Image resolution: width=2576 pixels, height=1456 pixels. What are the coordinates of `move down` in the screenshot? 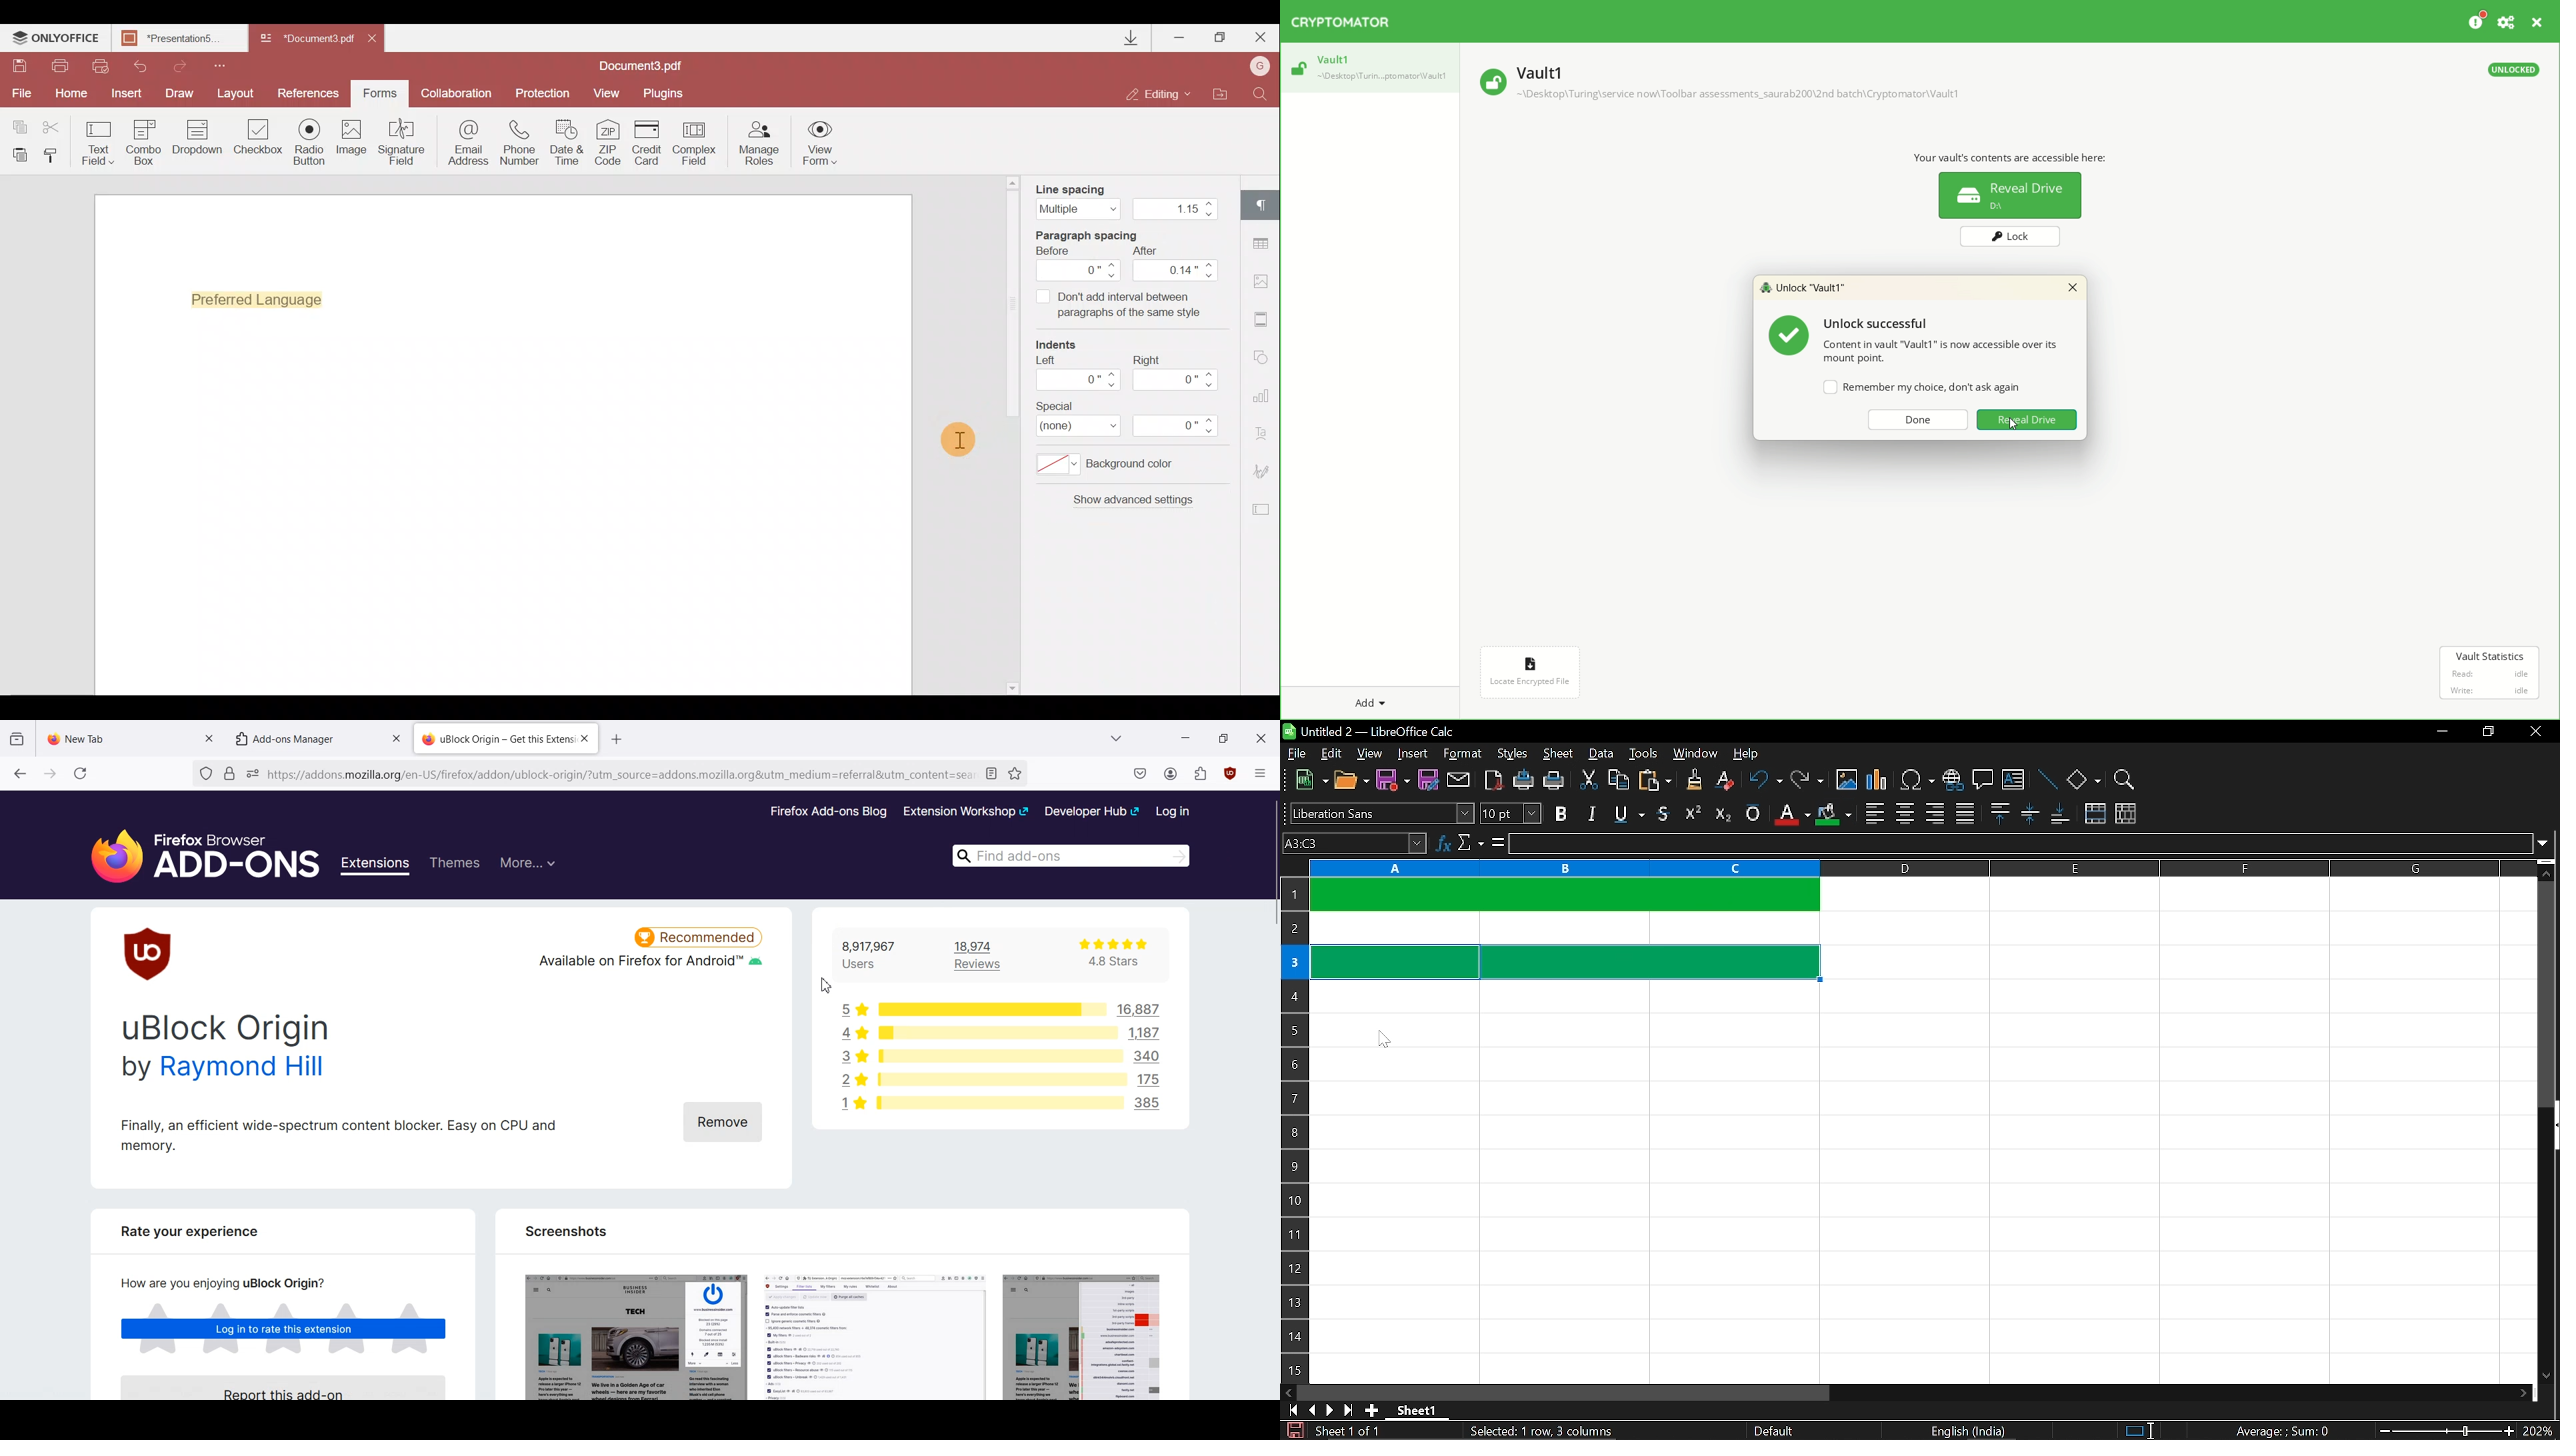 It's located at (2550, 1377).